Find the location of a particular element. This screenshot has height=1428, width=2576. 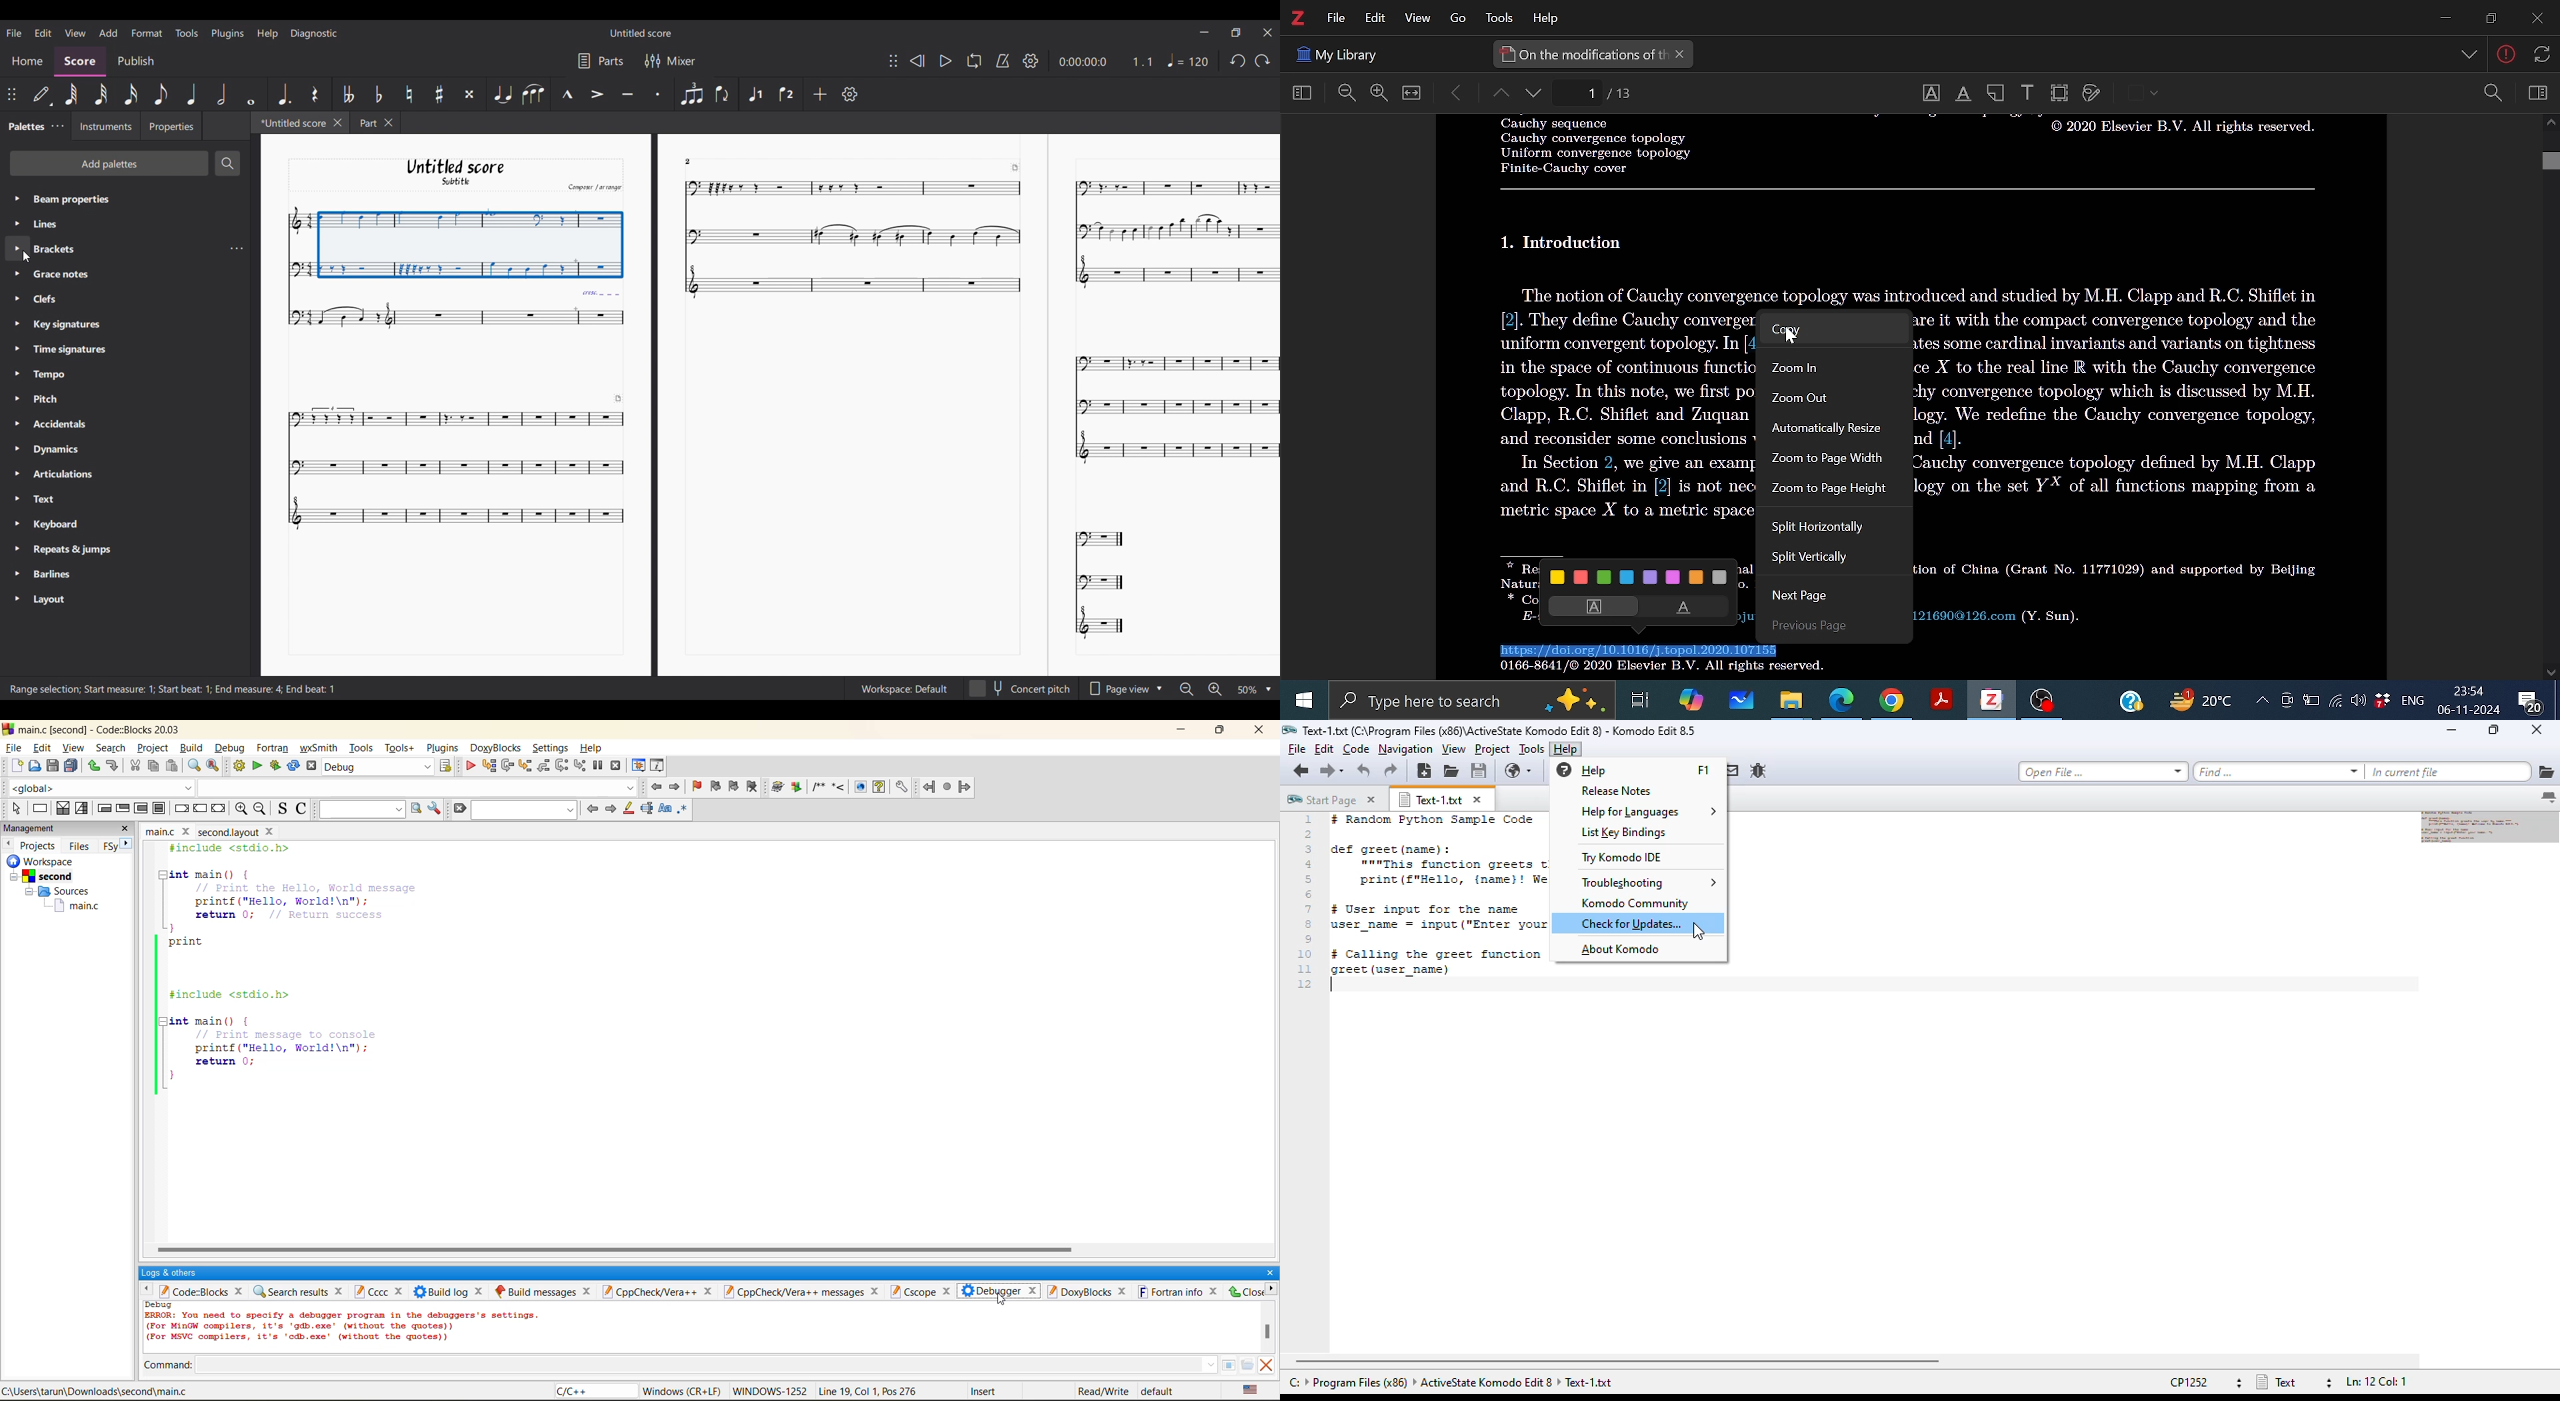

View is located at coordinates (1415, 19).